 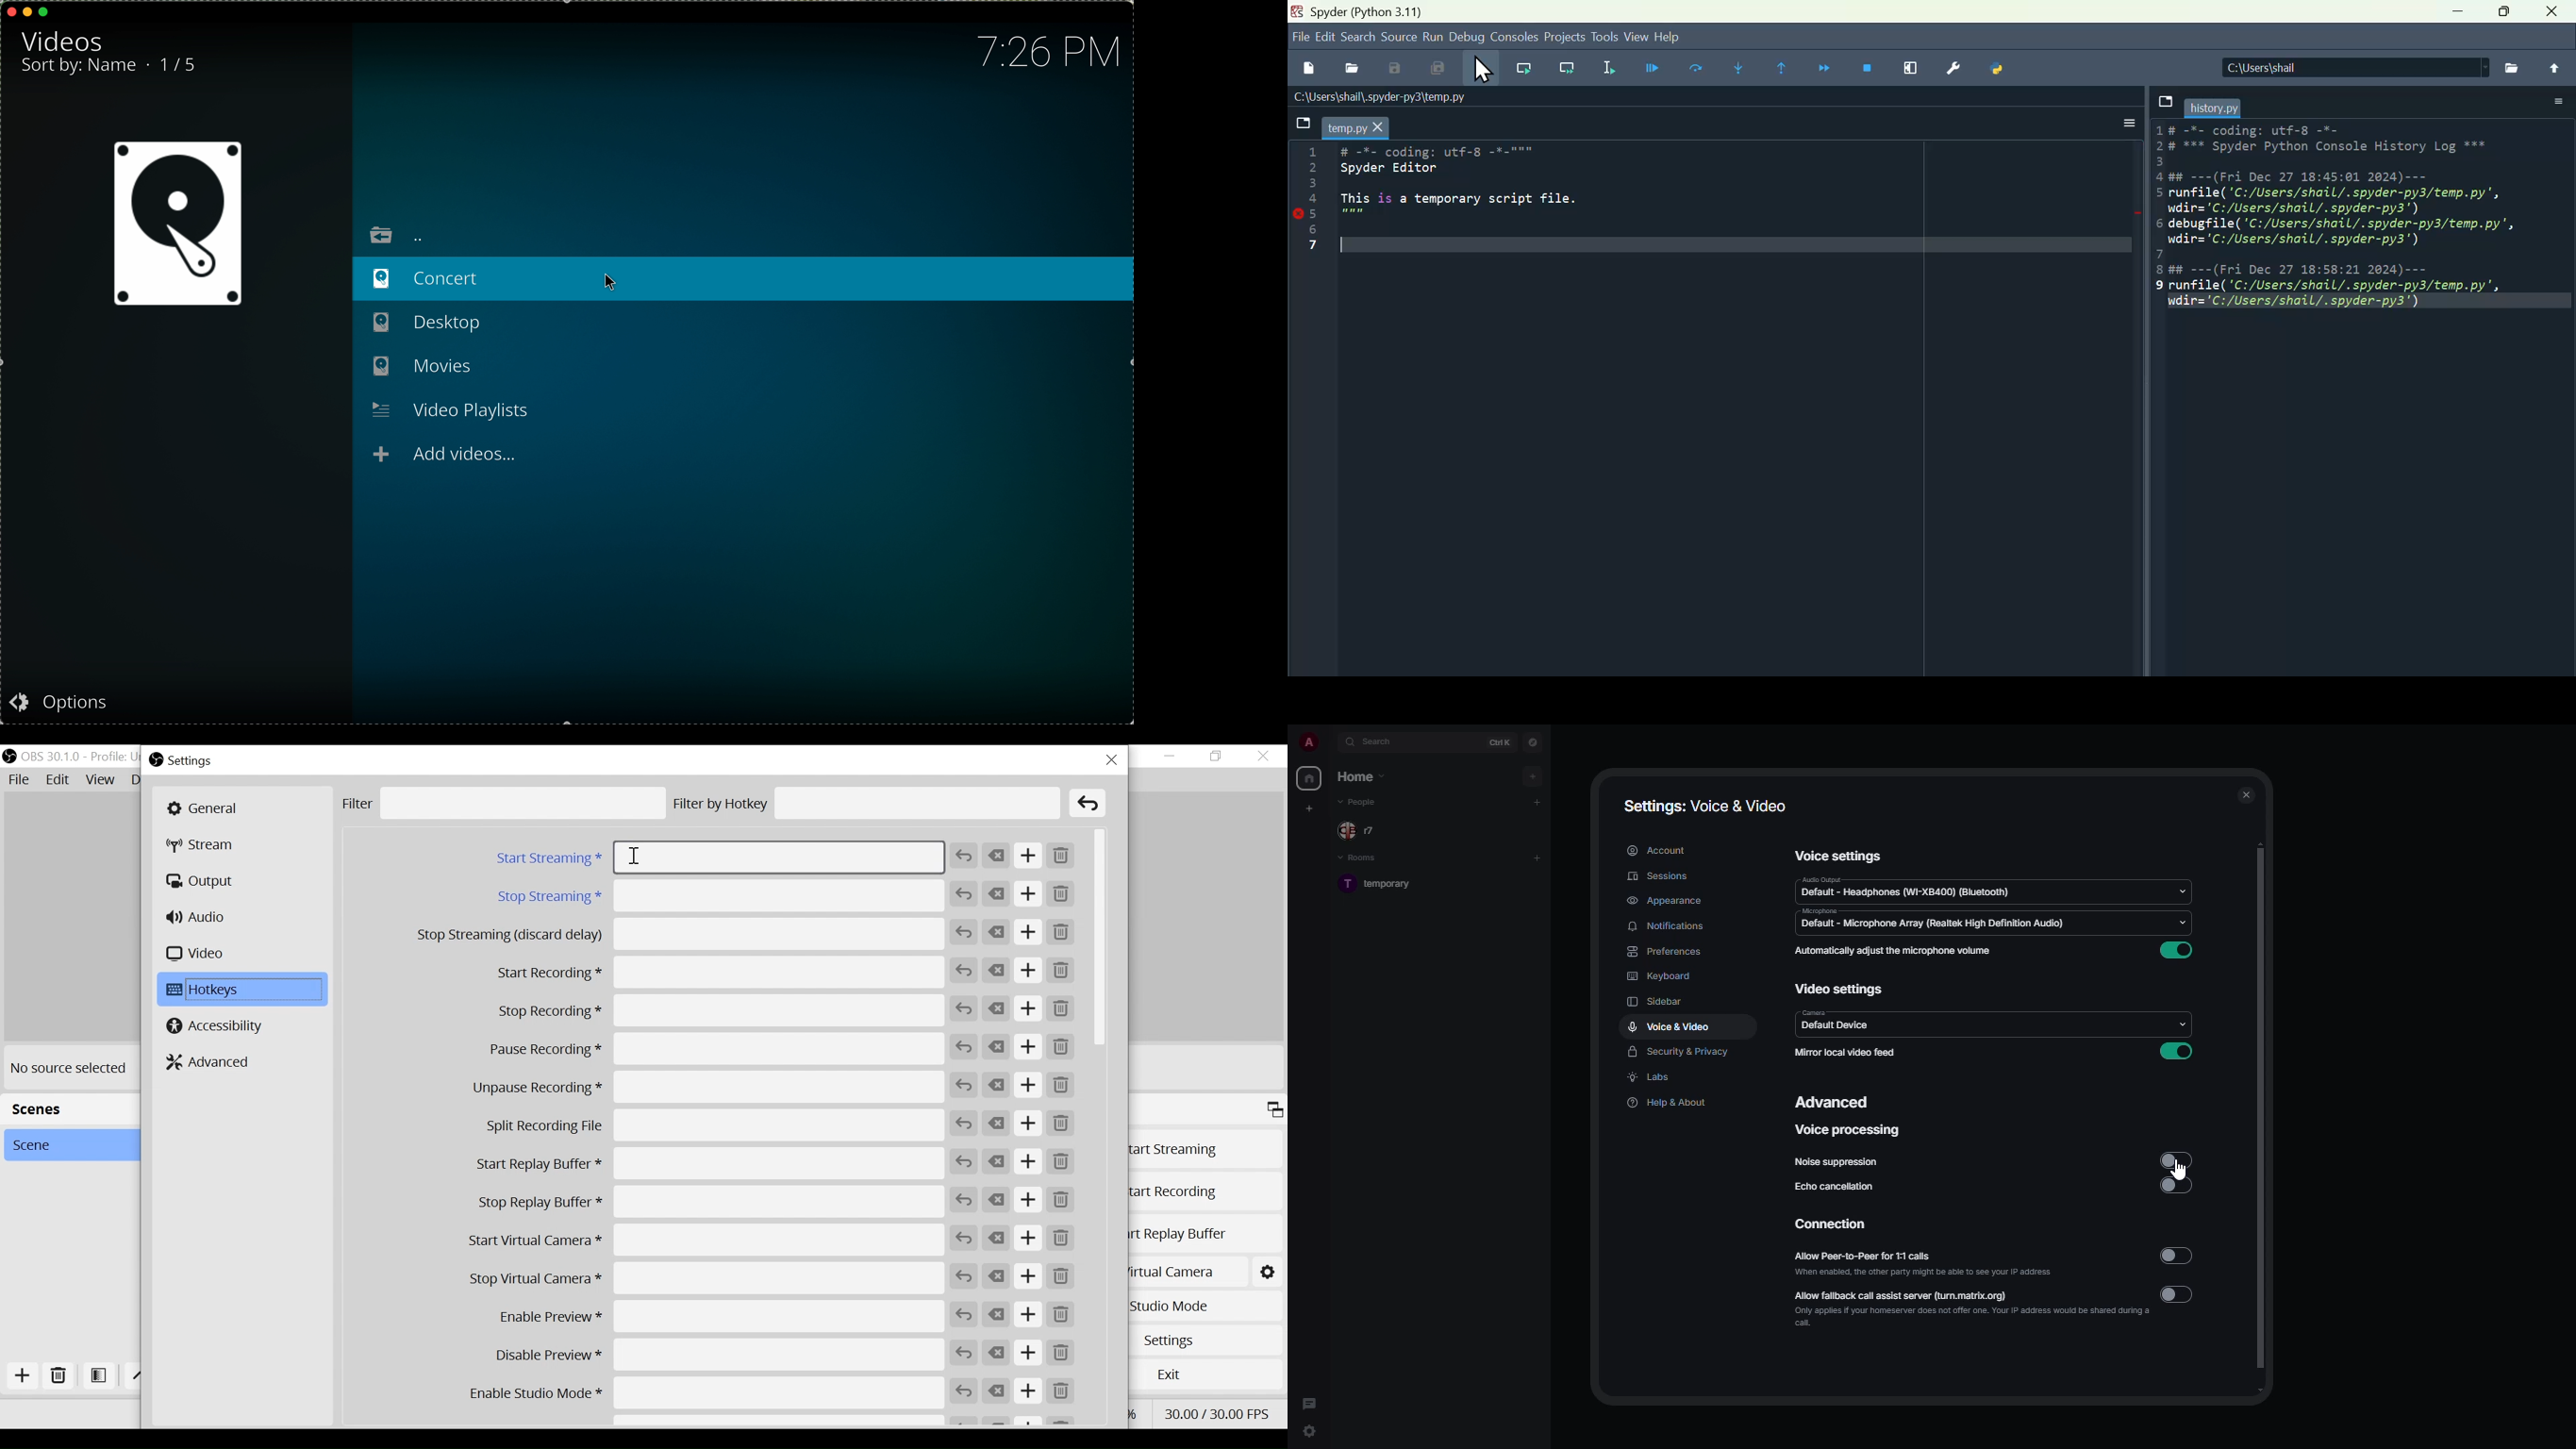 I want to click on Remove, so click(x=1060, y=894).